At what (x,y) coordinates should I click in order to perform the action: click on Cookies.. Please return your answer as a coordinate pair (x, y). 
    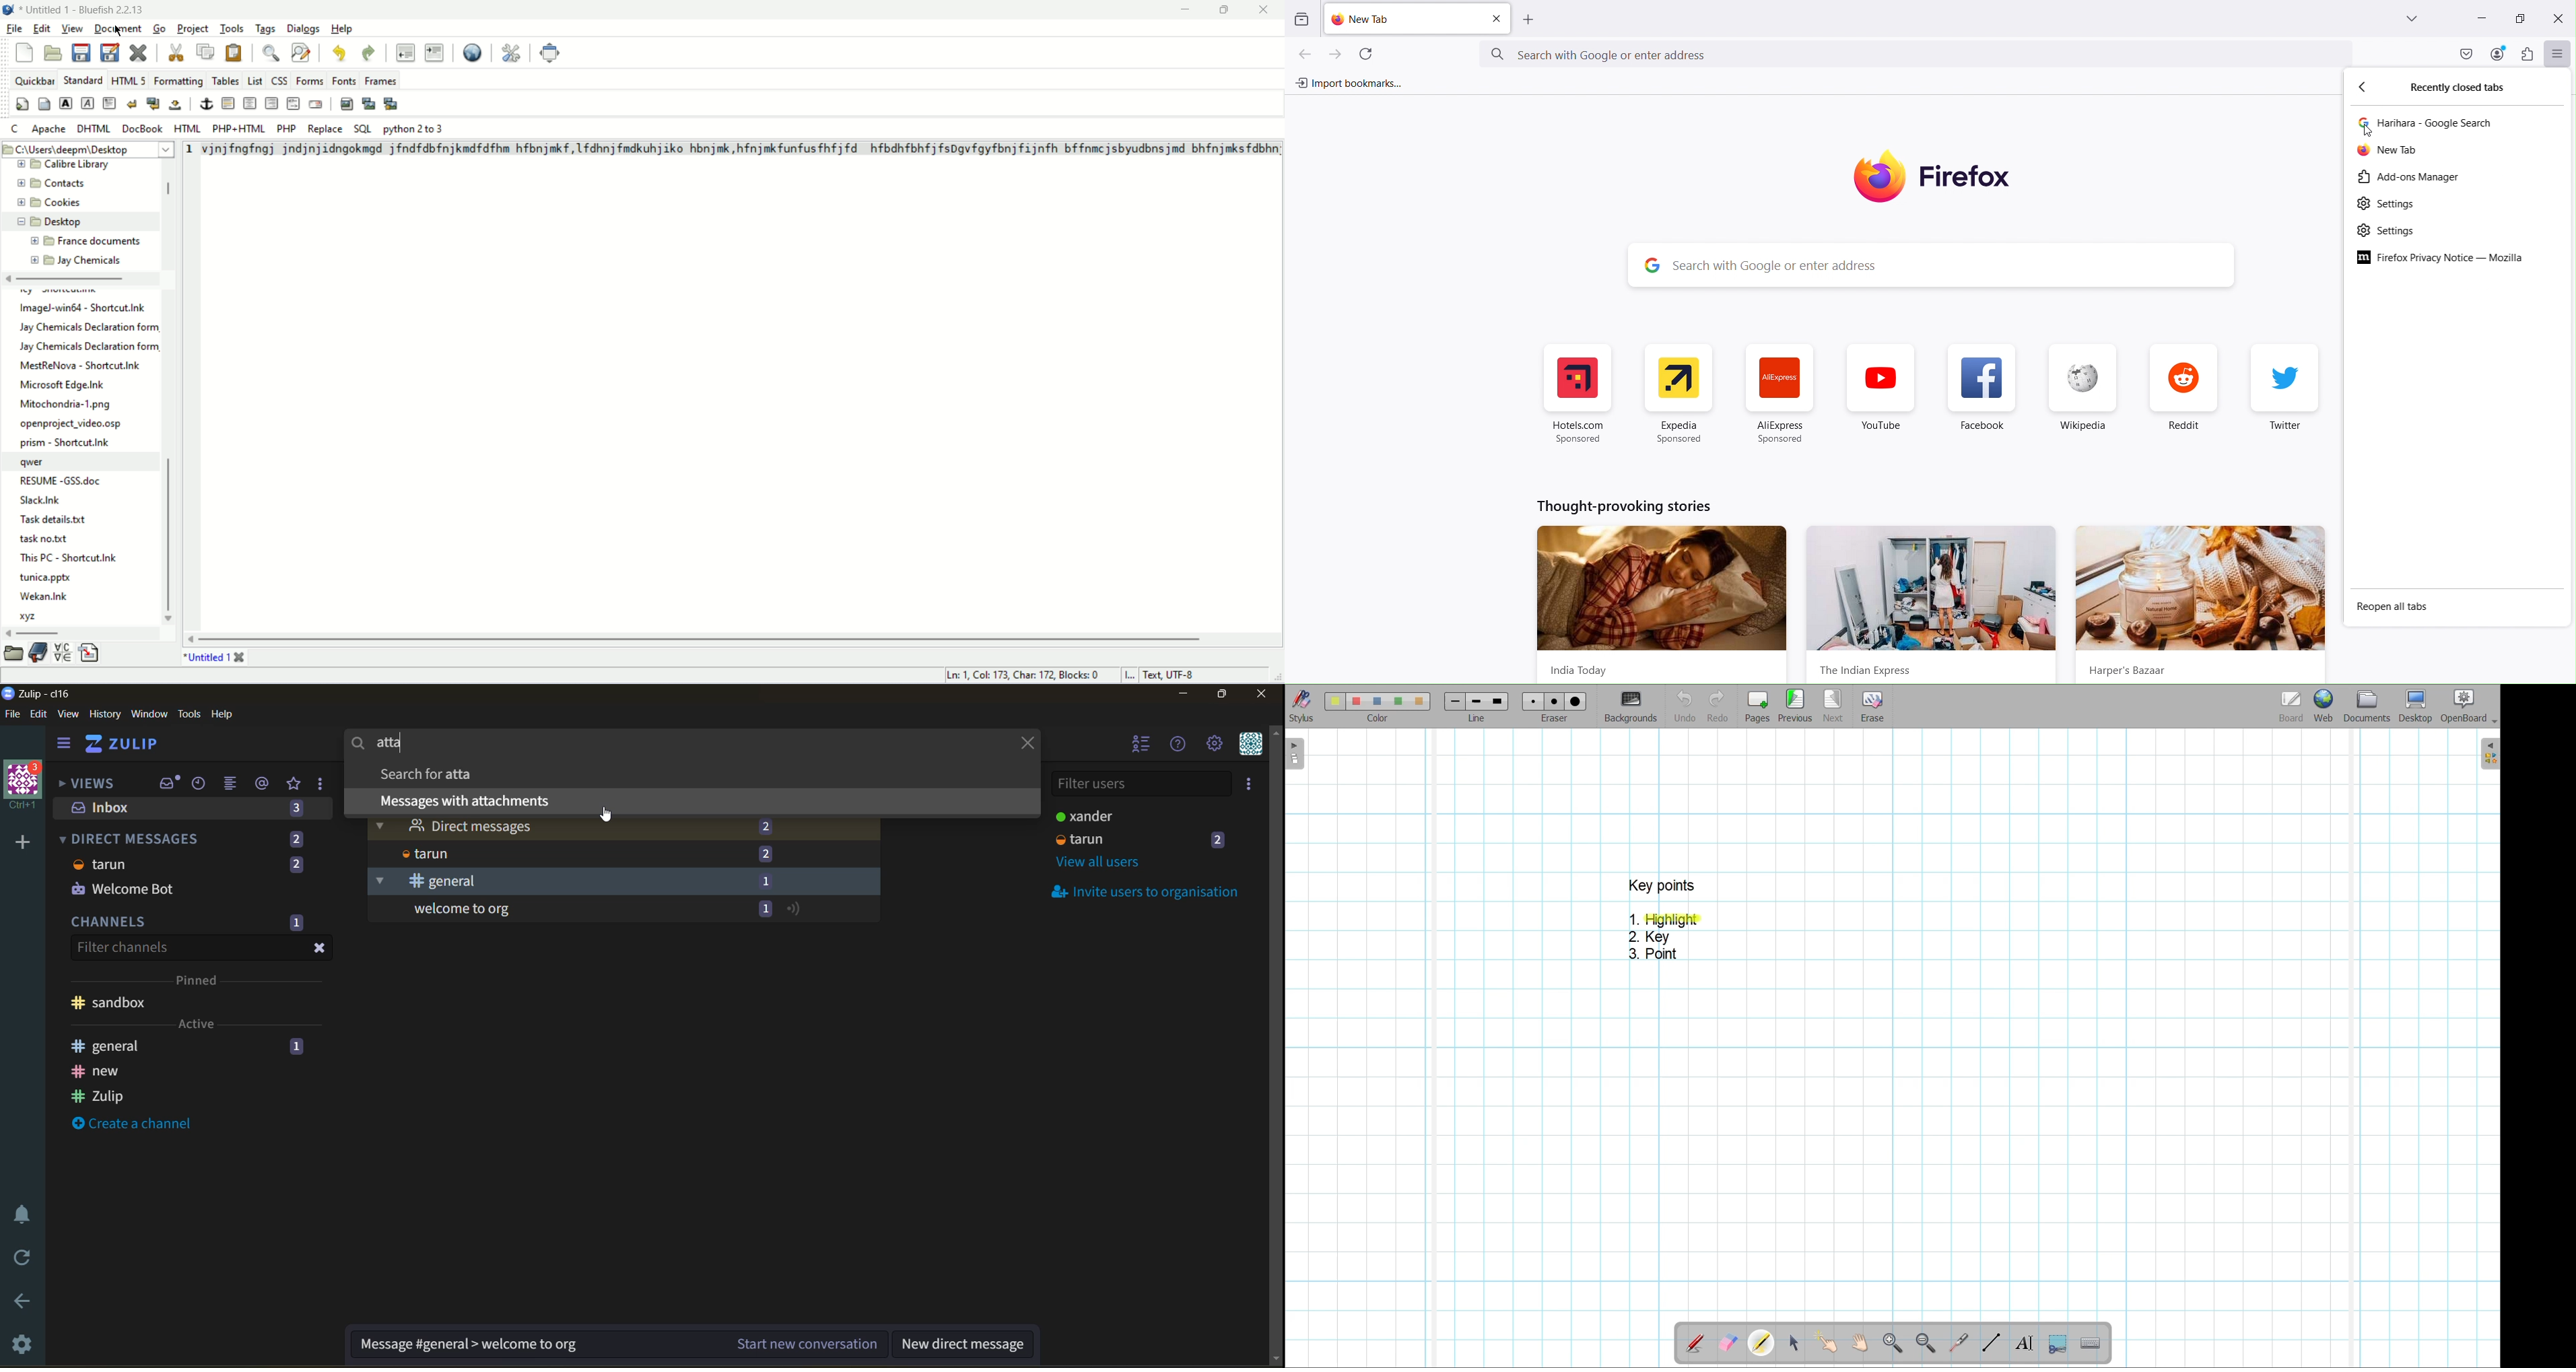
    Looking at the image, I should click on (66, 204).